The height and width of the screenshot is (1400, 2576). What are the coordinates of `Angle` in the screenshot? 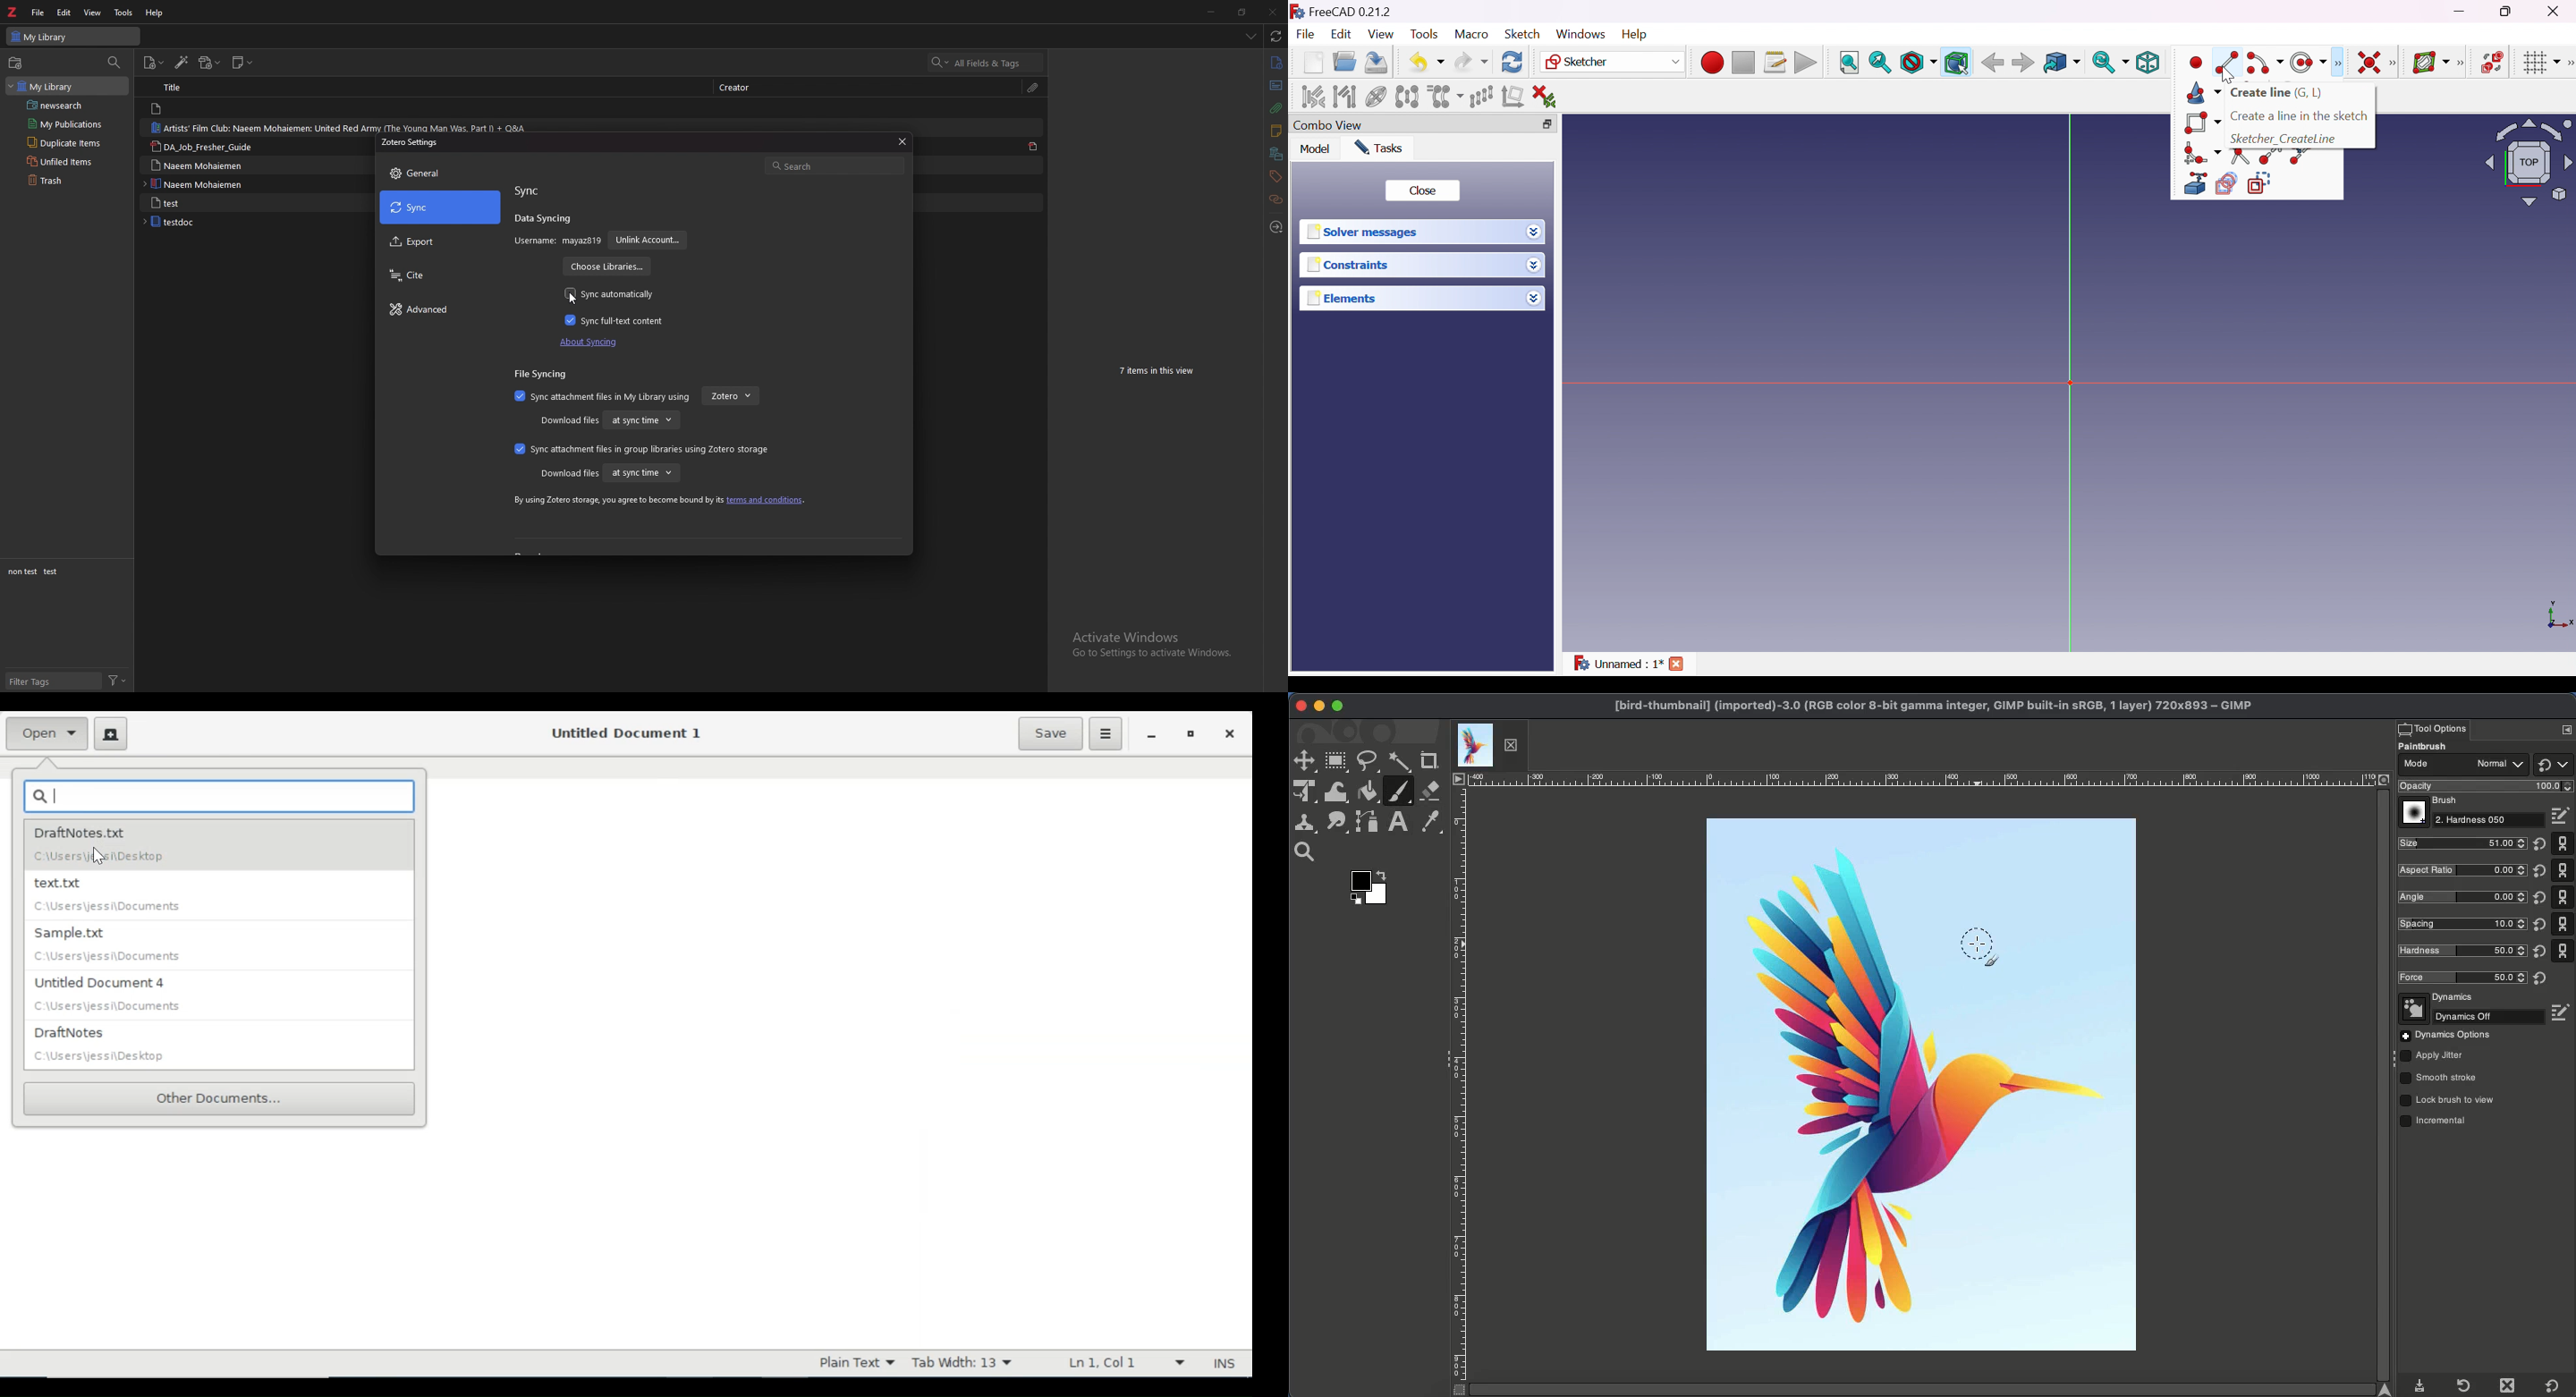 It's located at (2461, 896).